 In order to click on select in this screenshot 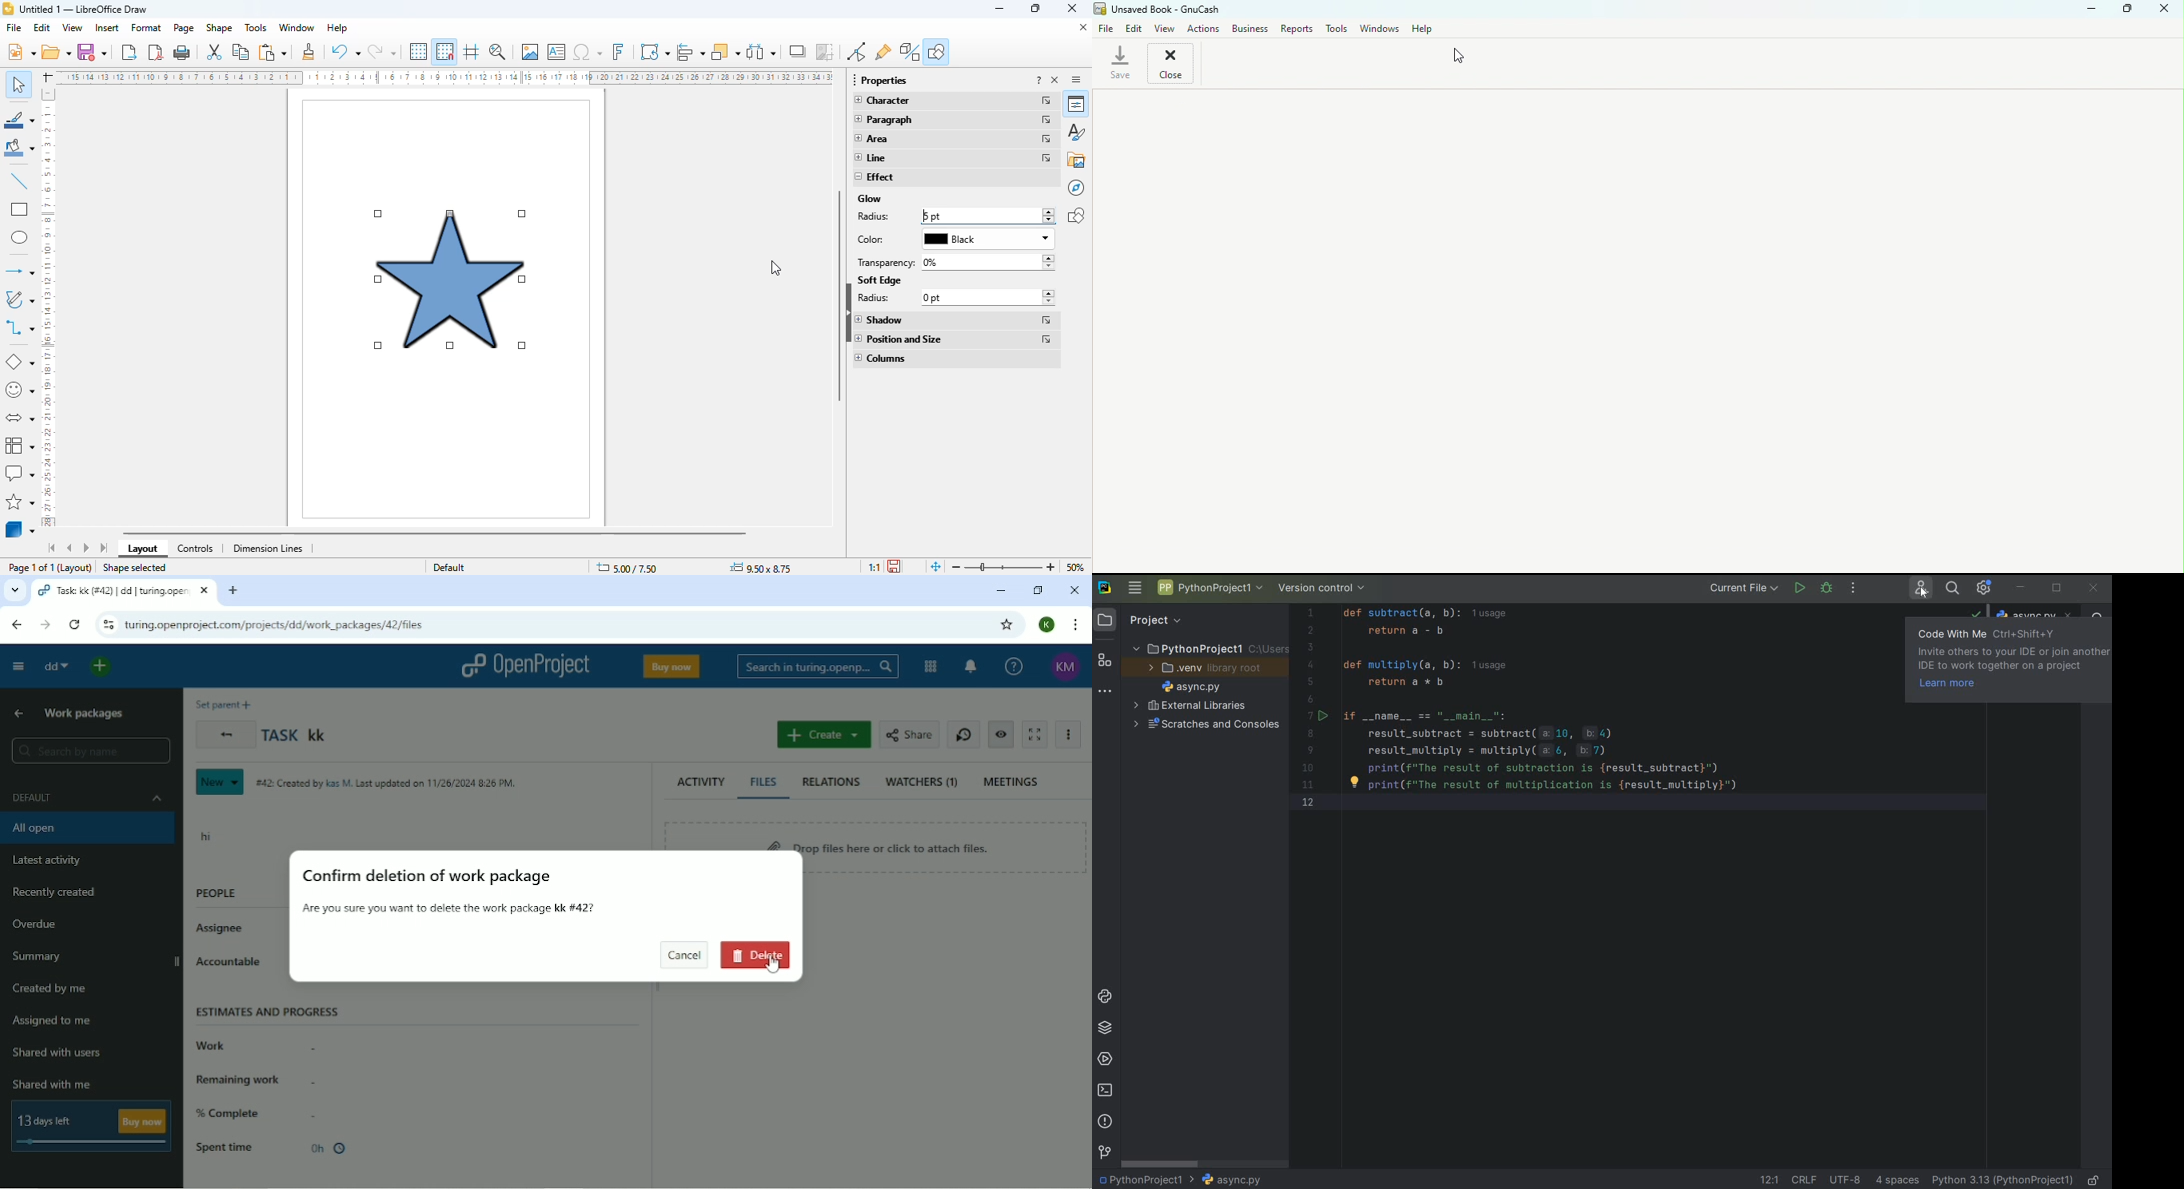, I will do `click(19, 84)`.